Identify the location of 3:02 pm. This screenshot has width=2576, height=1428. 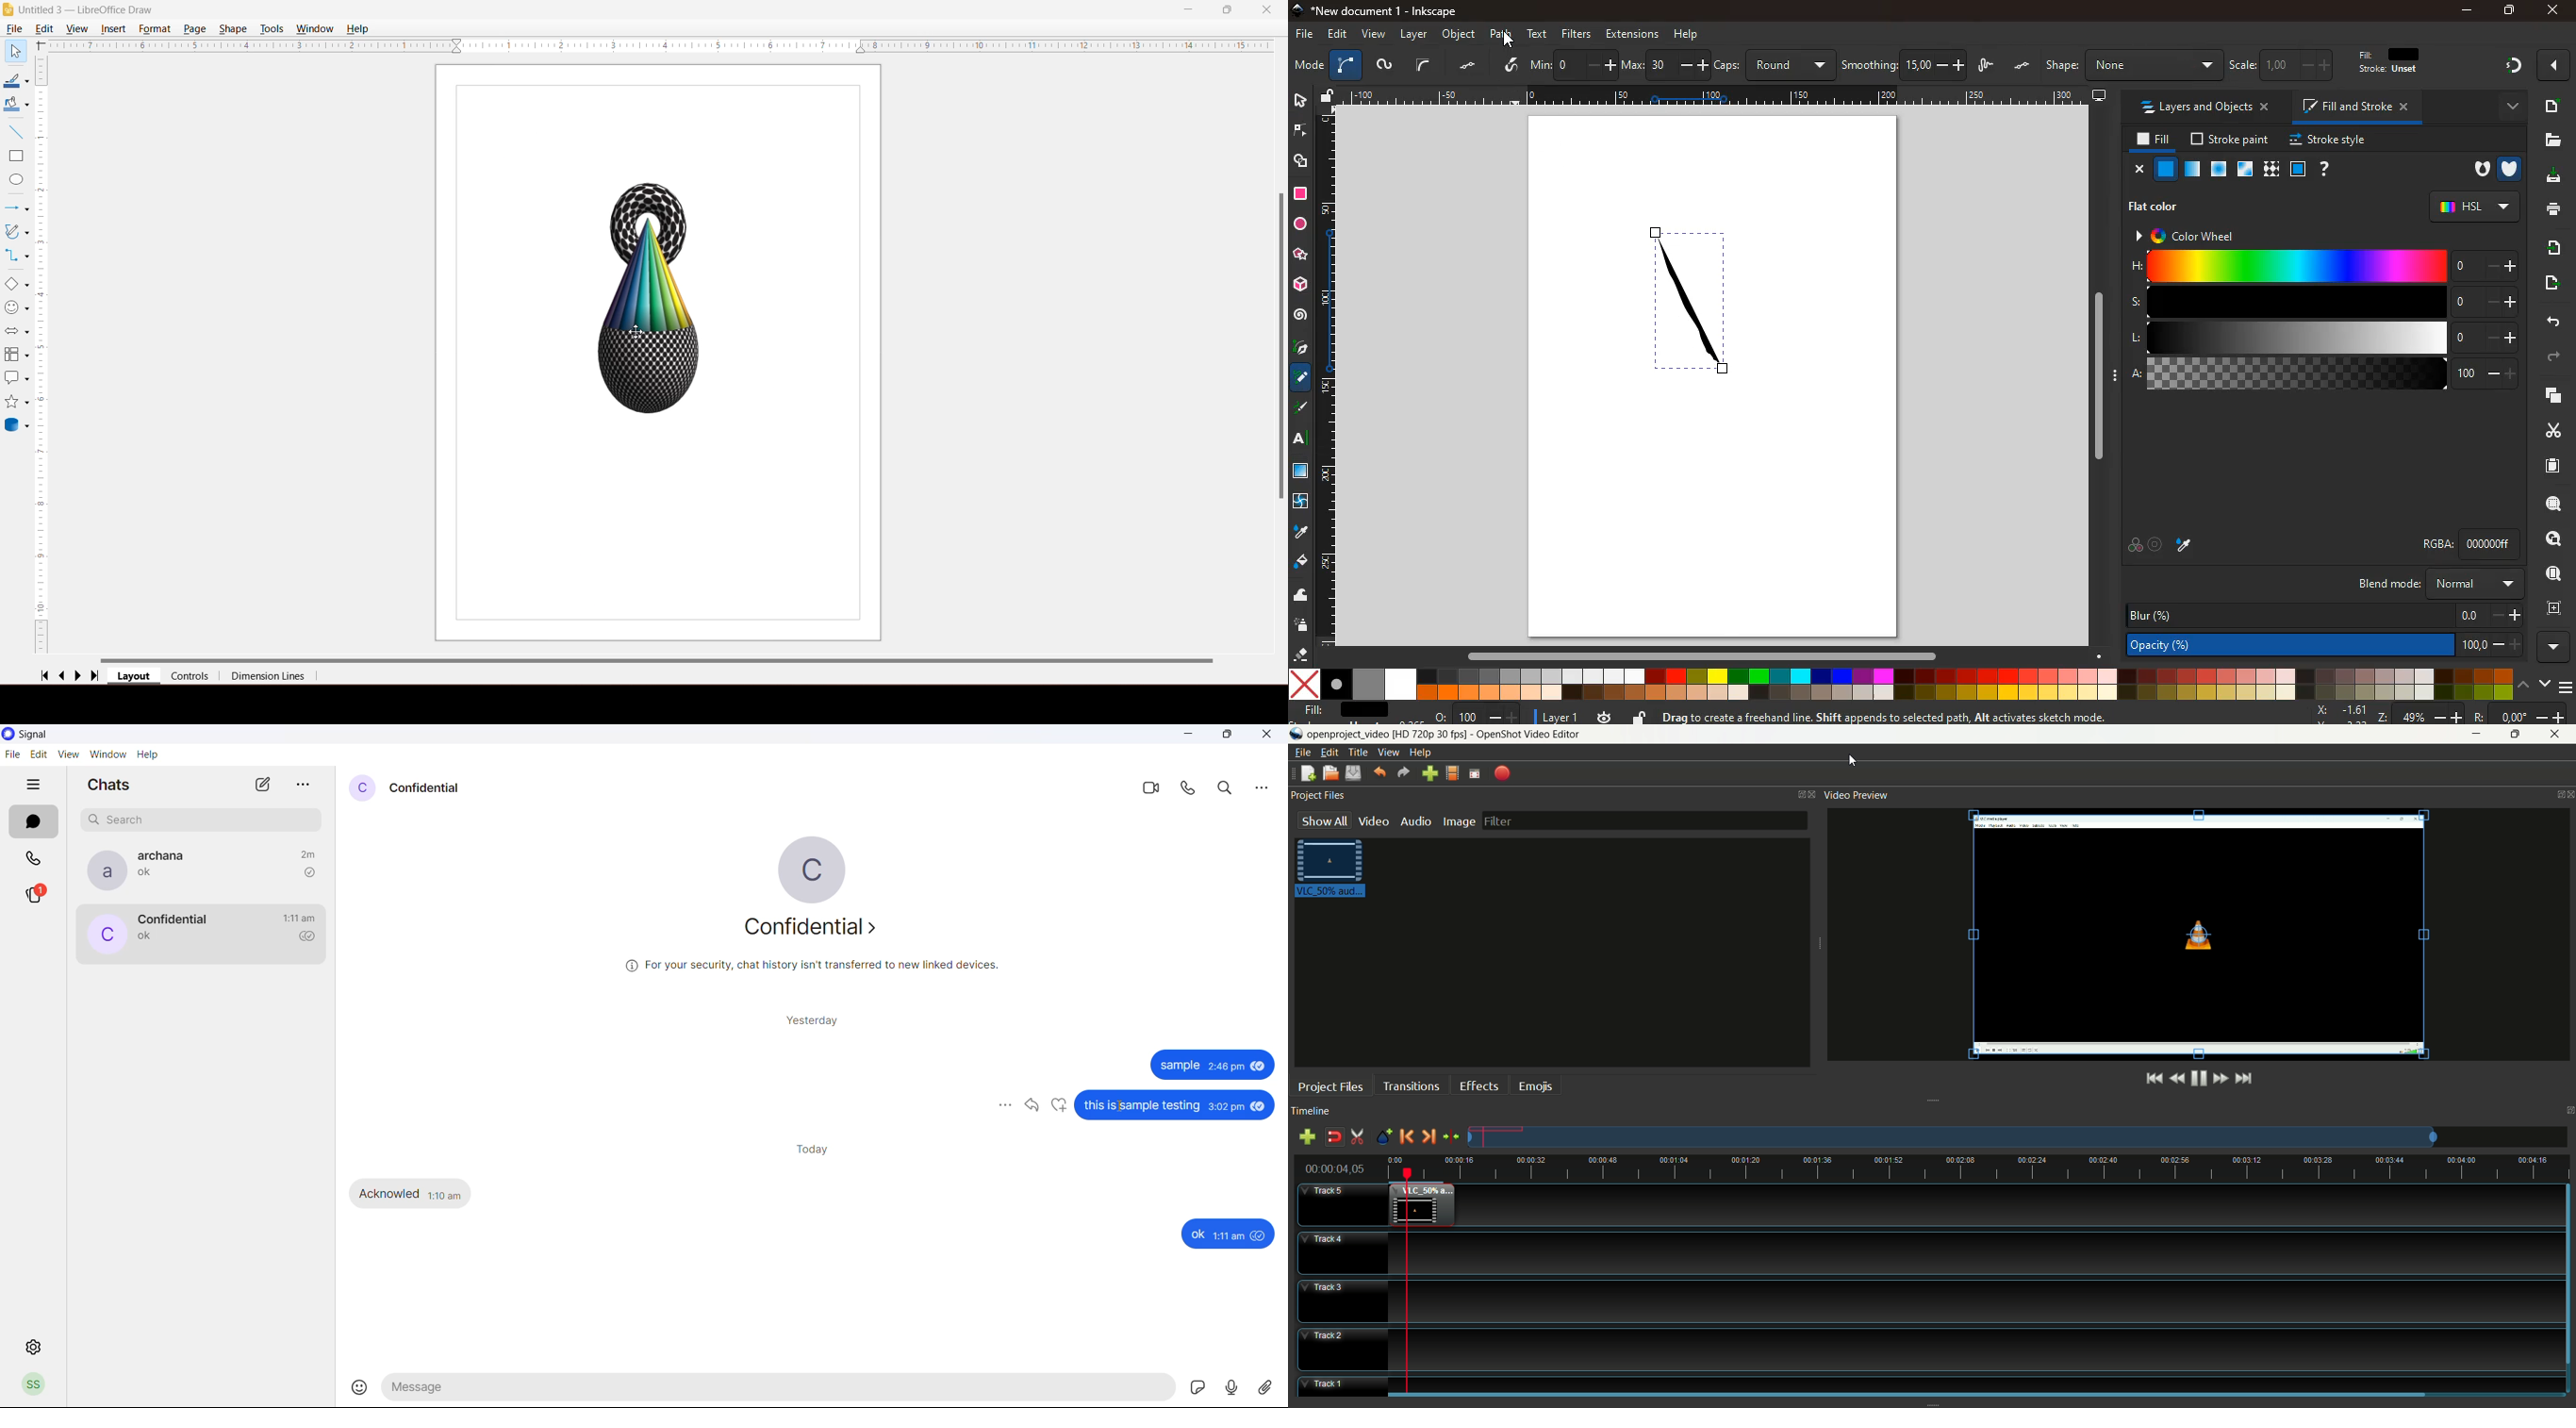
(1226, 1108).